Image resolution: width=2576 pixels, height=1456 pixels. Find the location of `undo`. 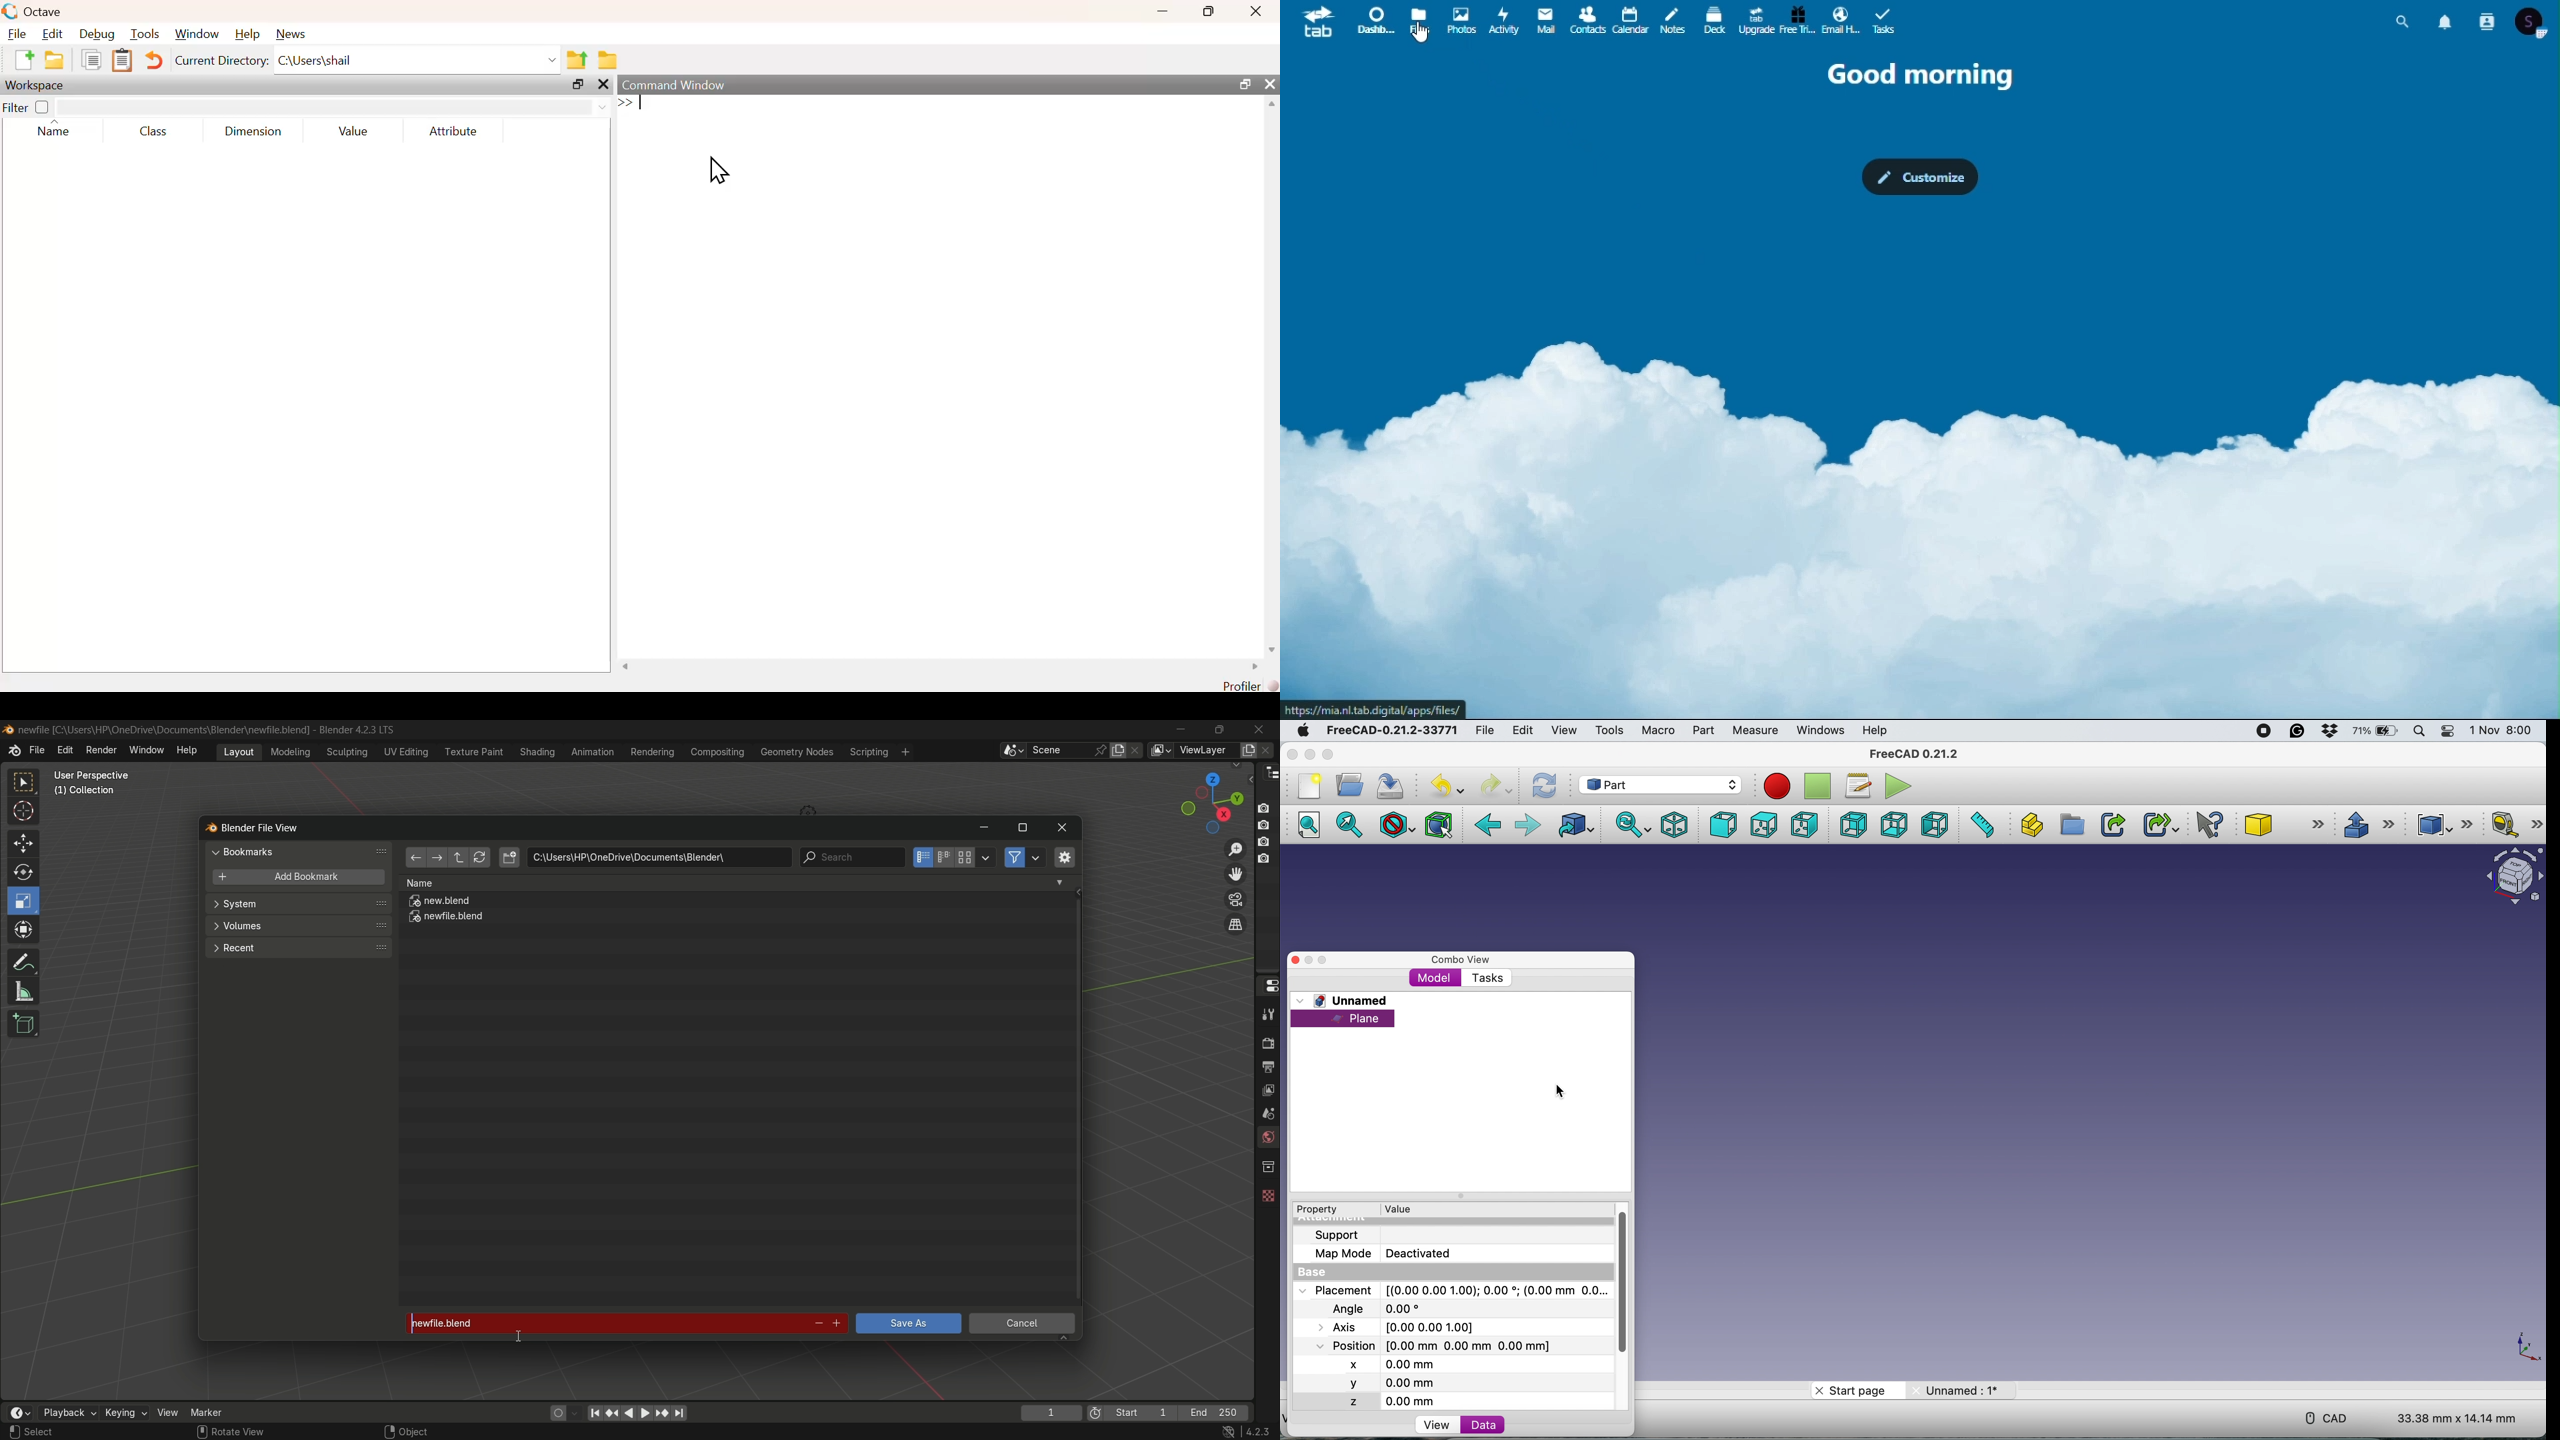

undo is located at coordinates (155, 60).